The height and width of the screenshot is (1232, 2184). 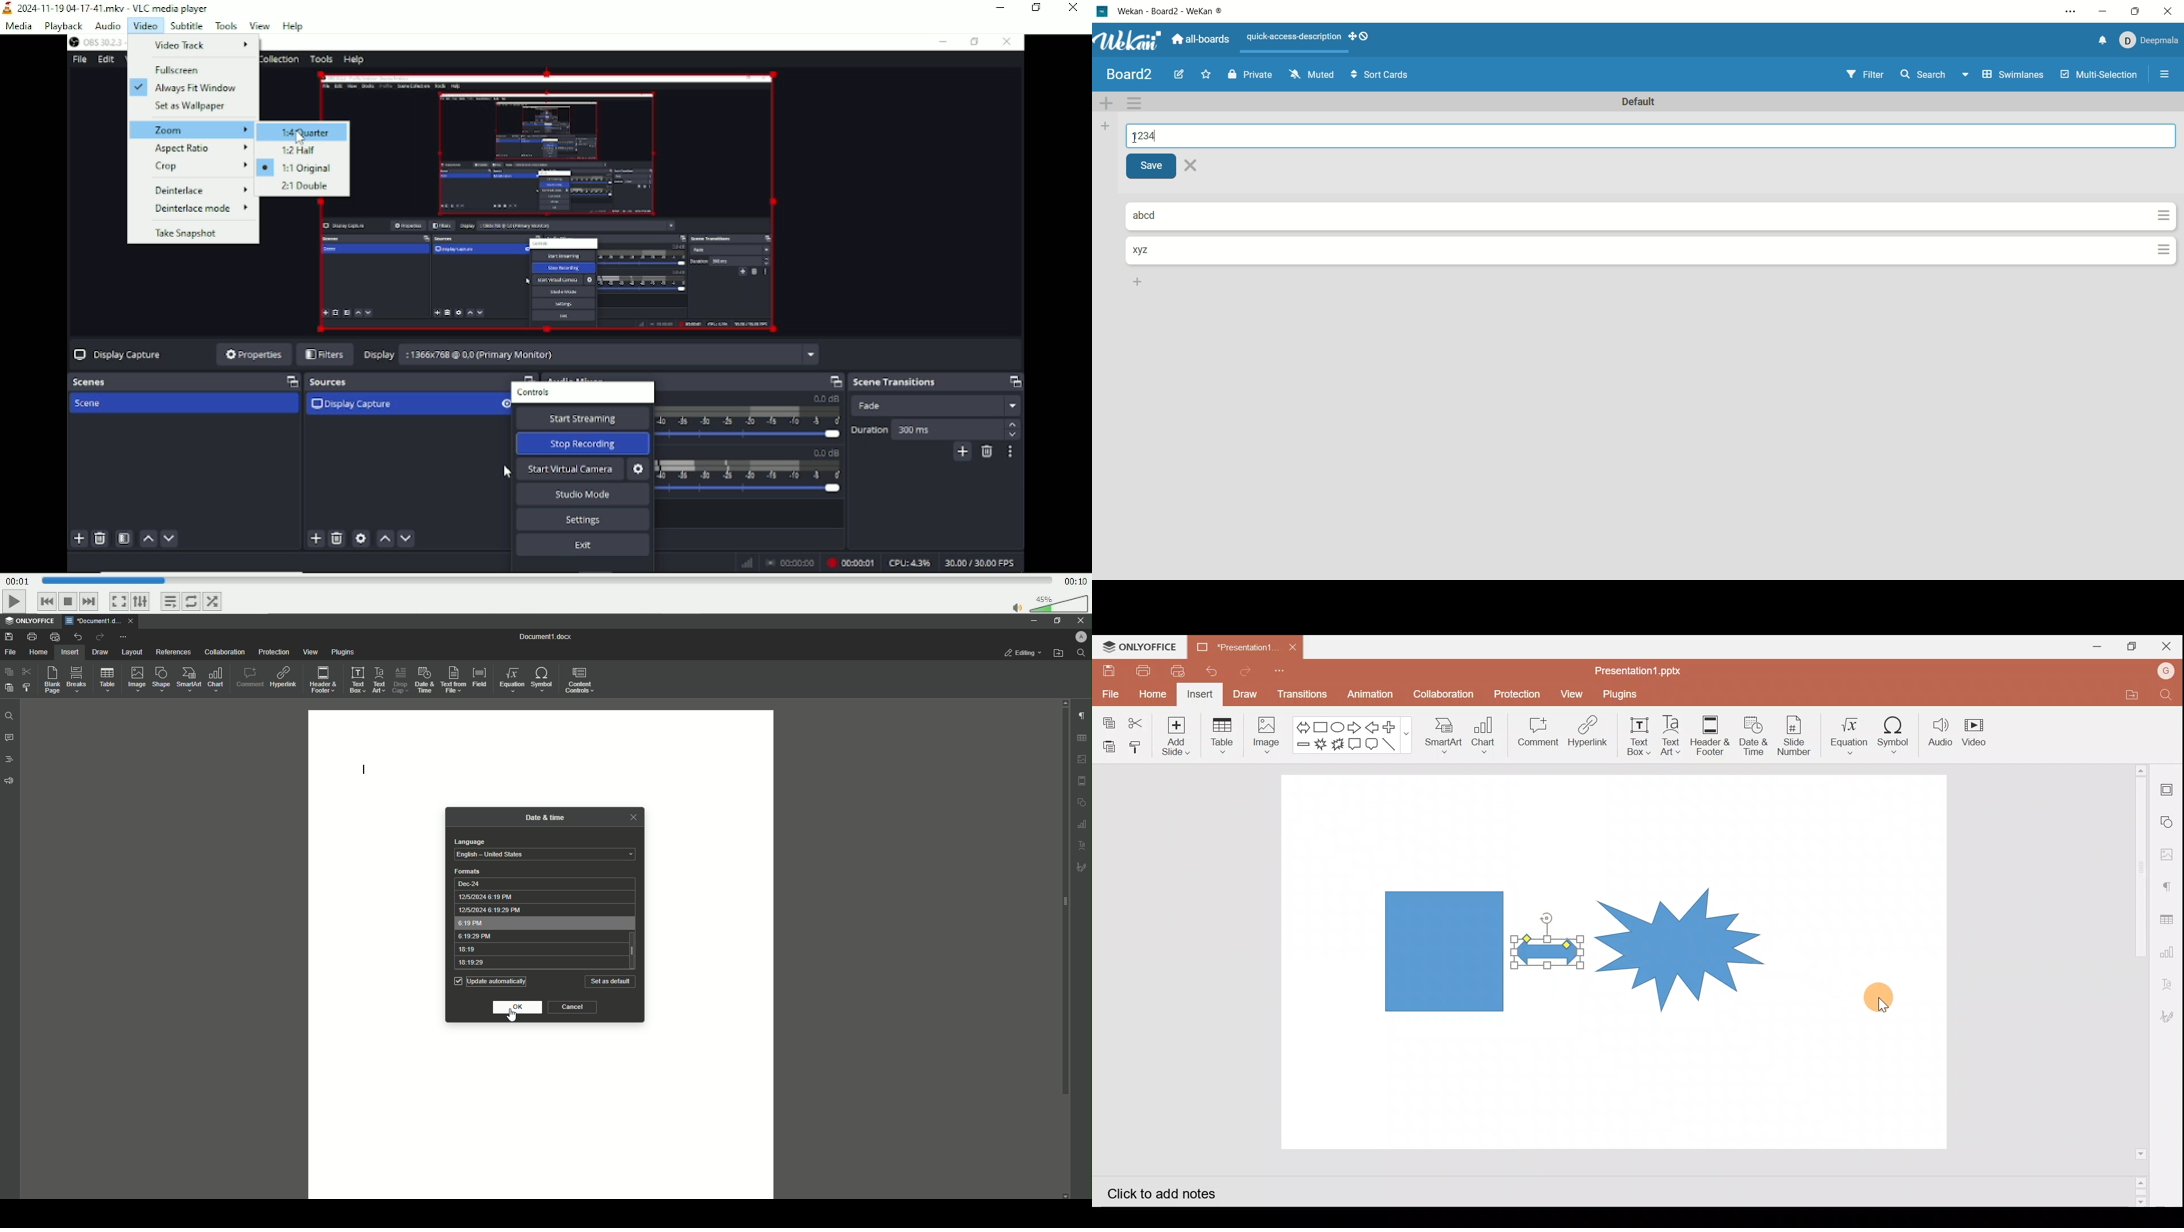 What do you see at coordinates (191, 68) in the screenshot?
I see `Fullscreen` at bounding box center [191, 68].